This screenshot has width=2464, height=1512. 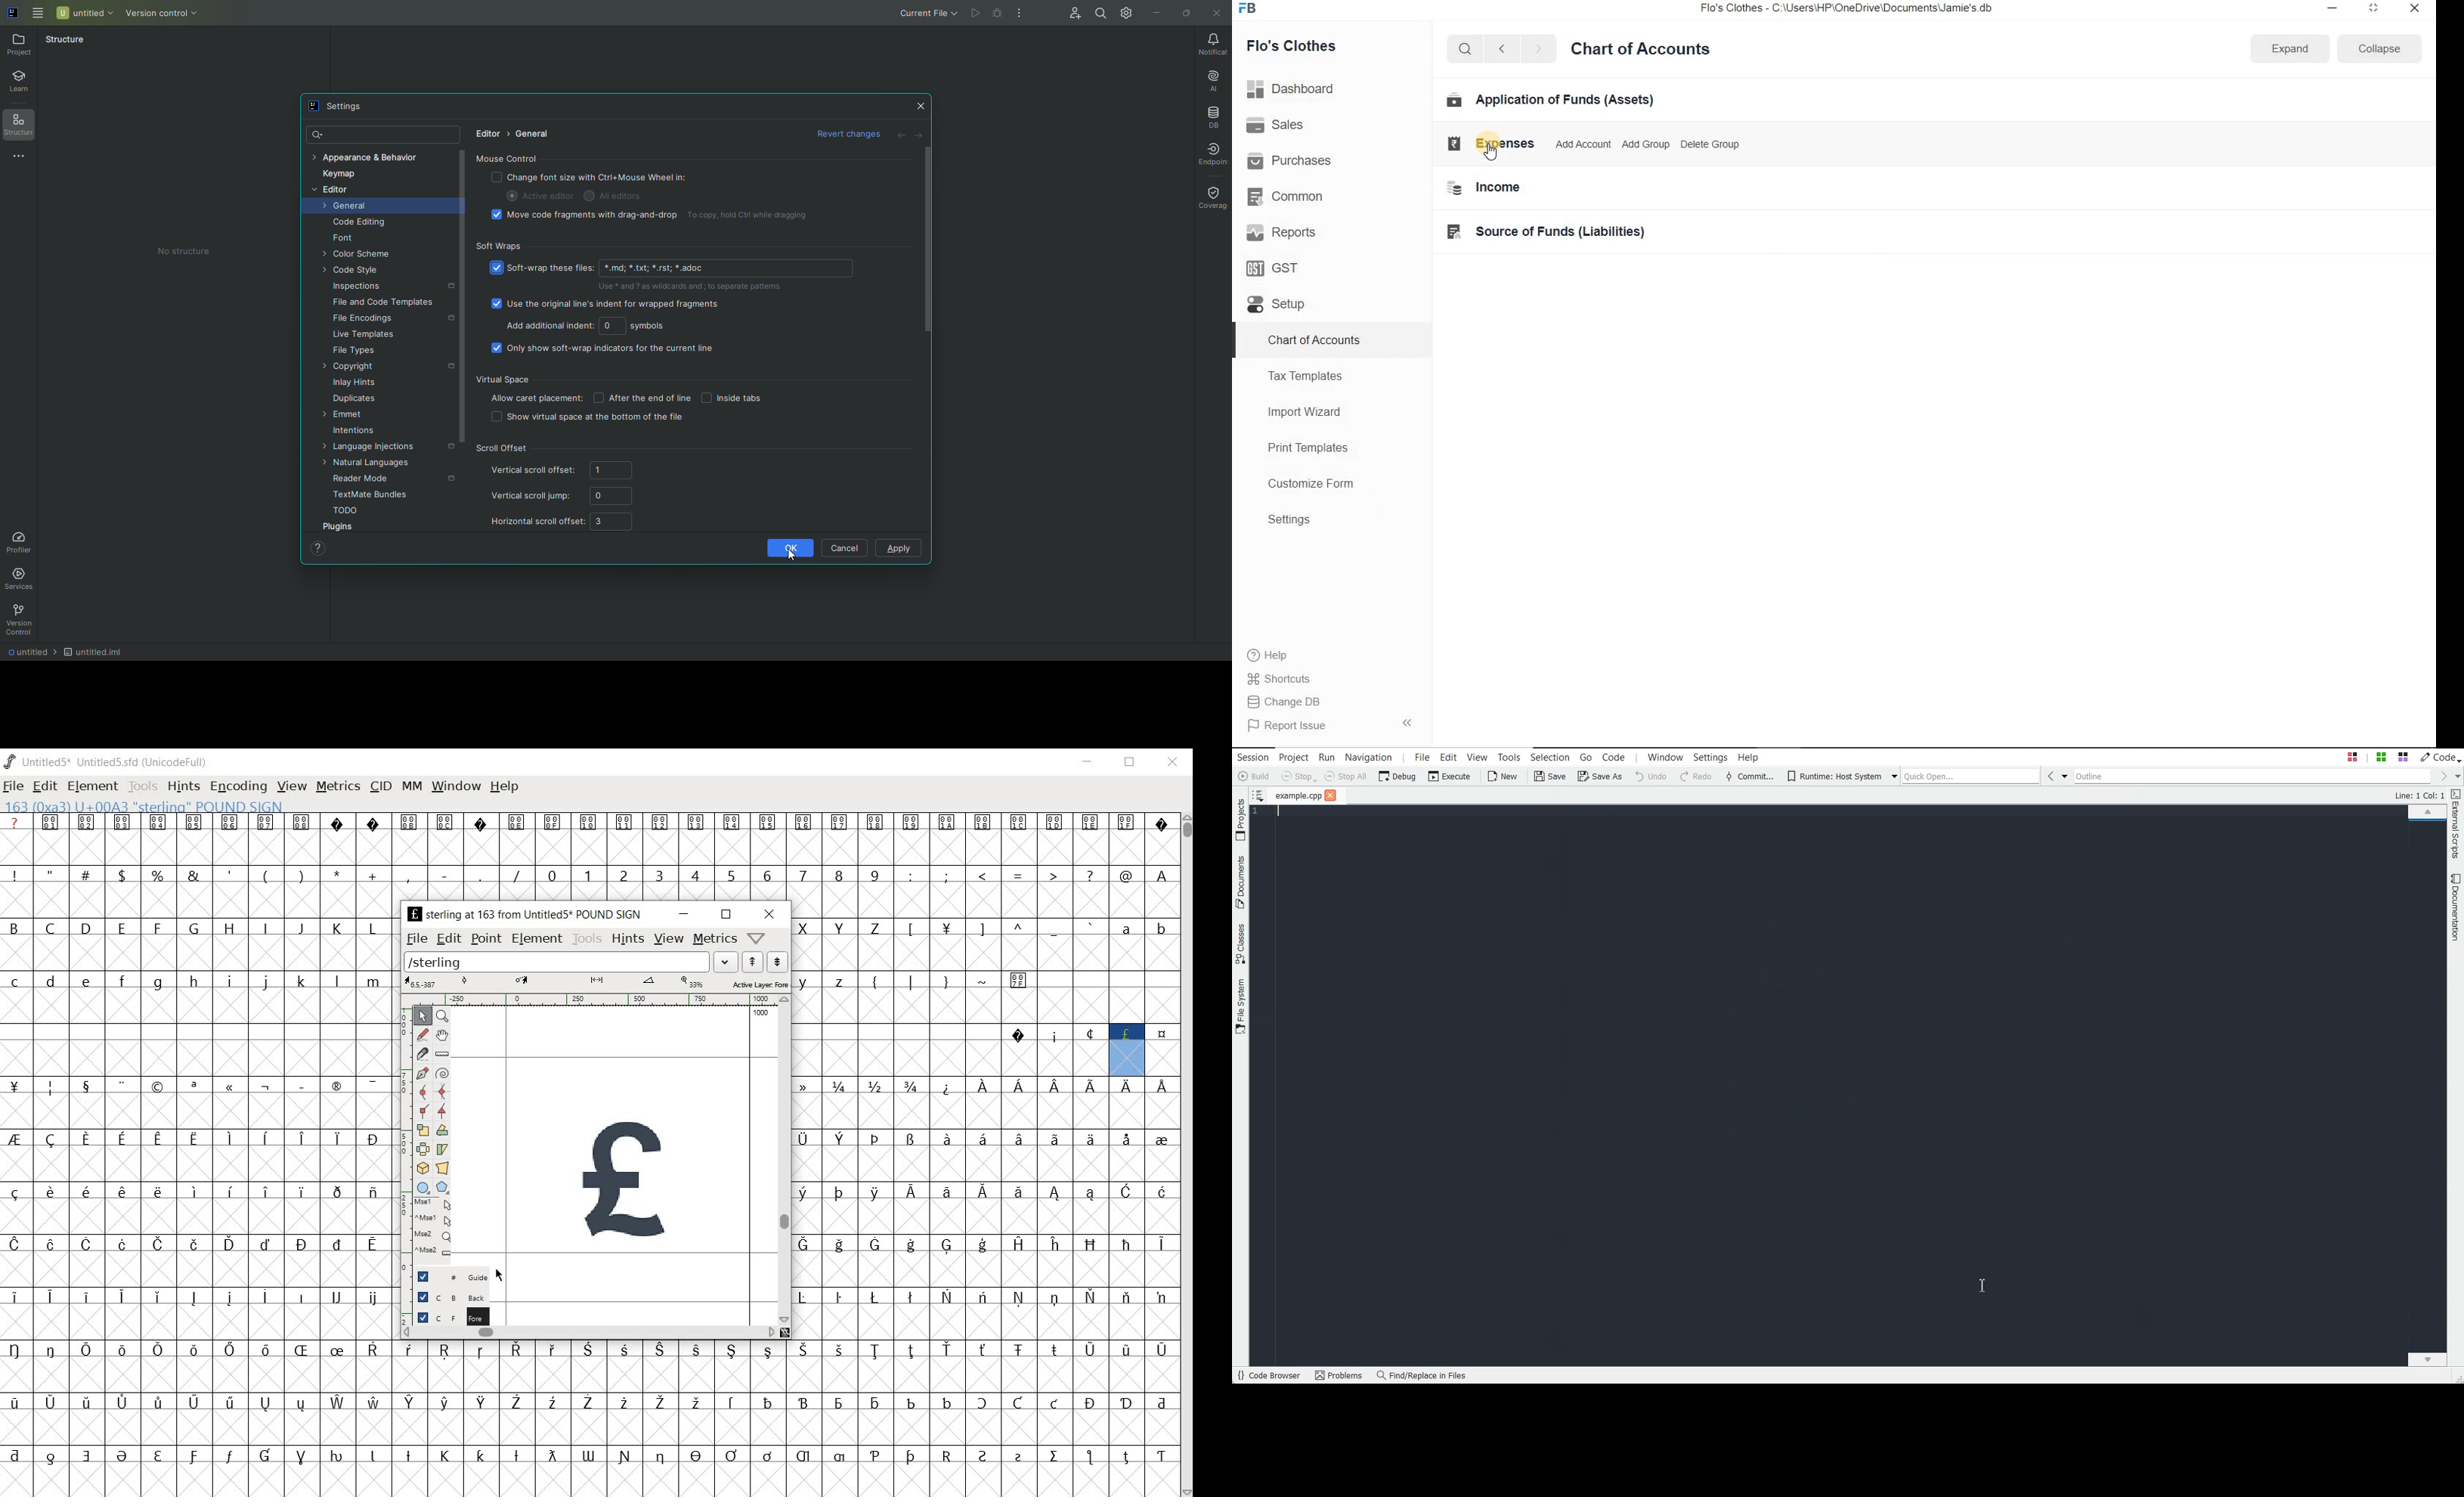 I want to click on Symbol, so click(x=947, y=1349).